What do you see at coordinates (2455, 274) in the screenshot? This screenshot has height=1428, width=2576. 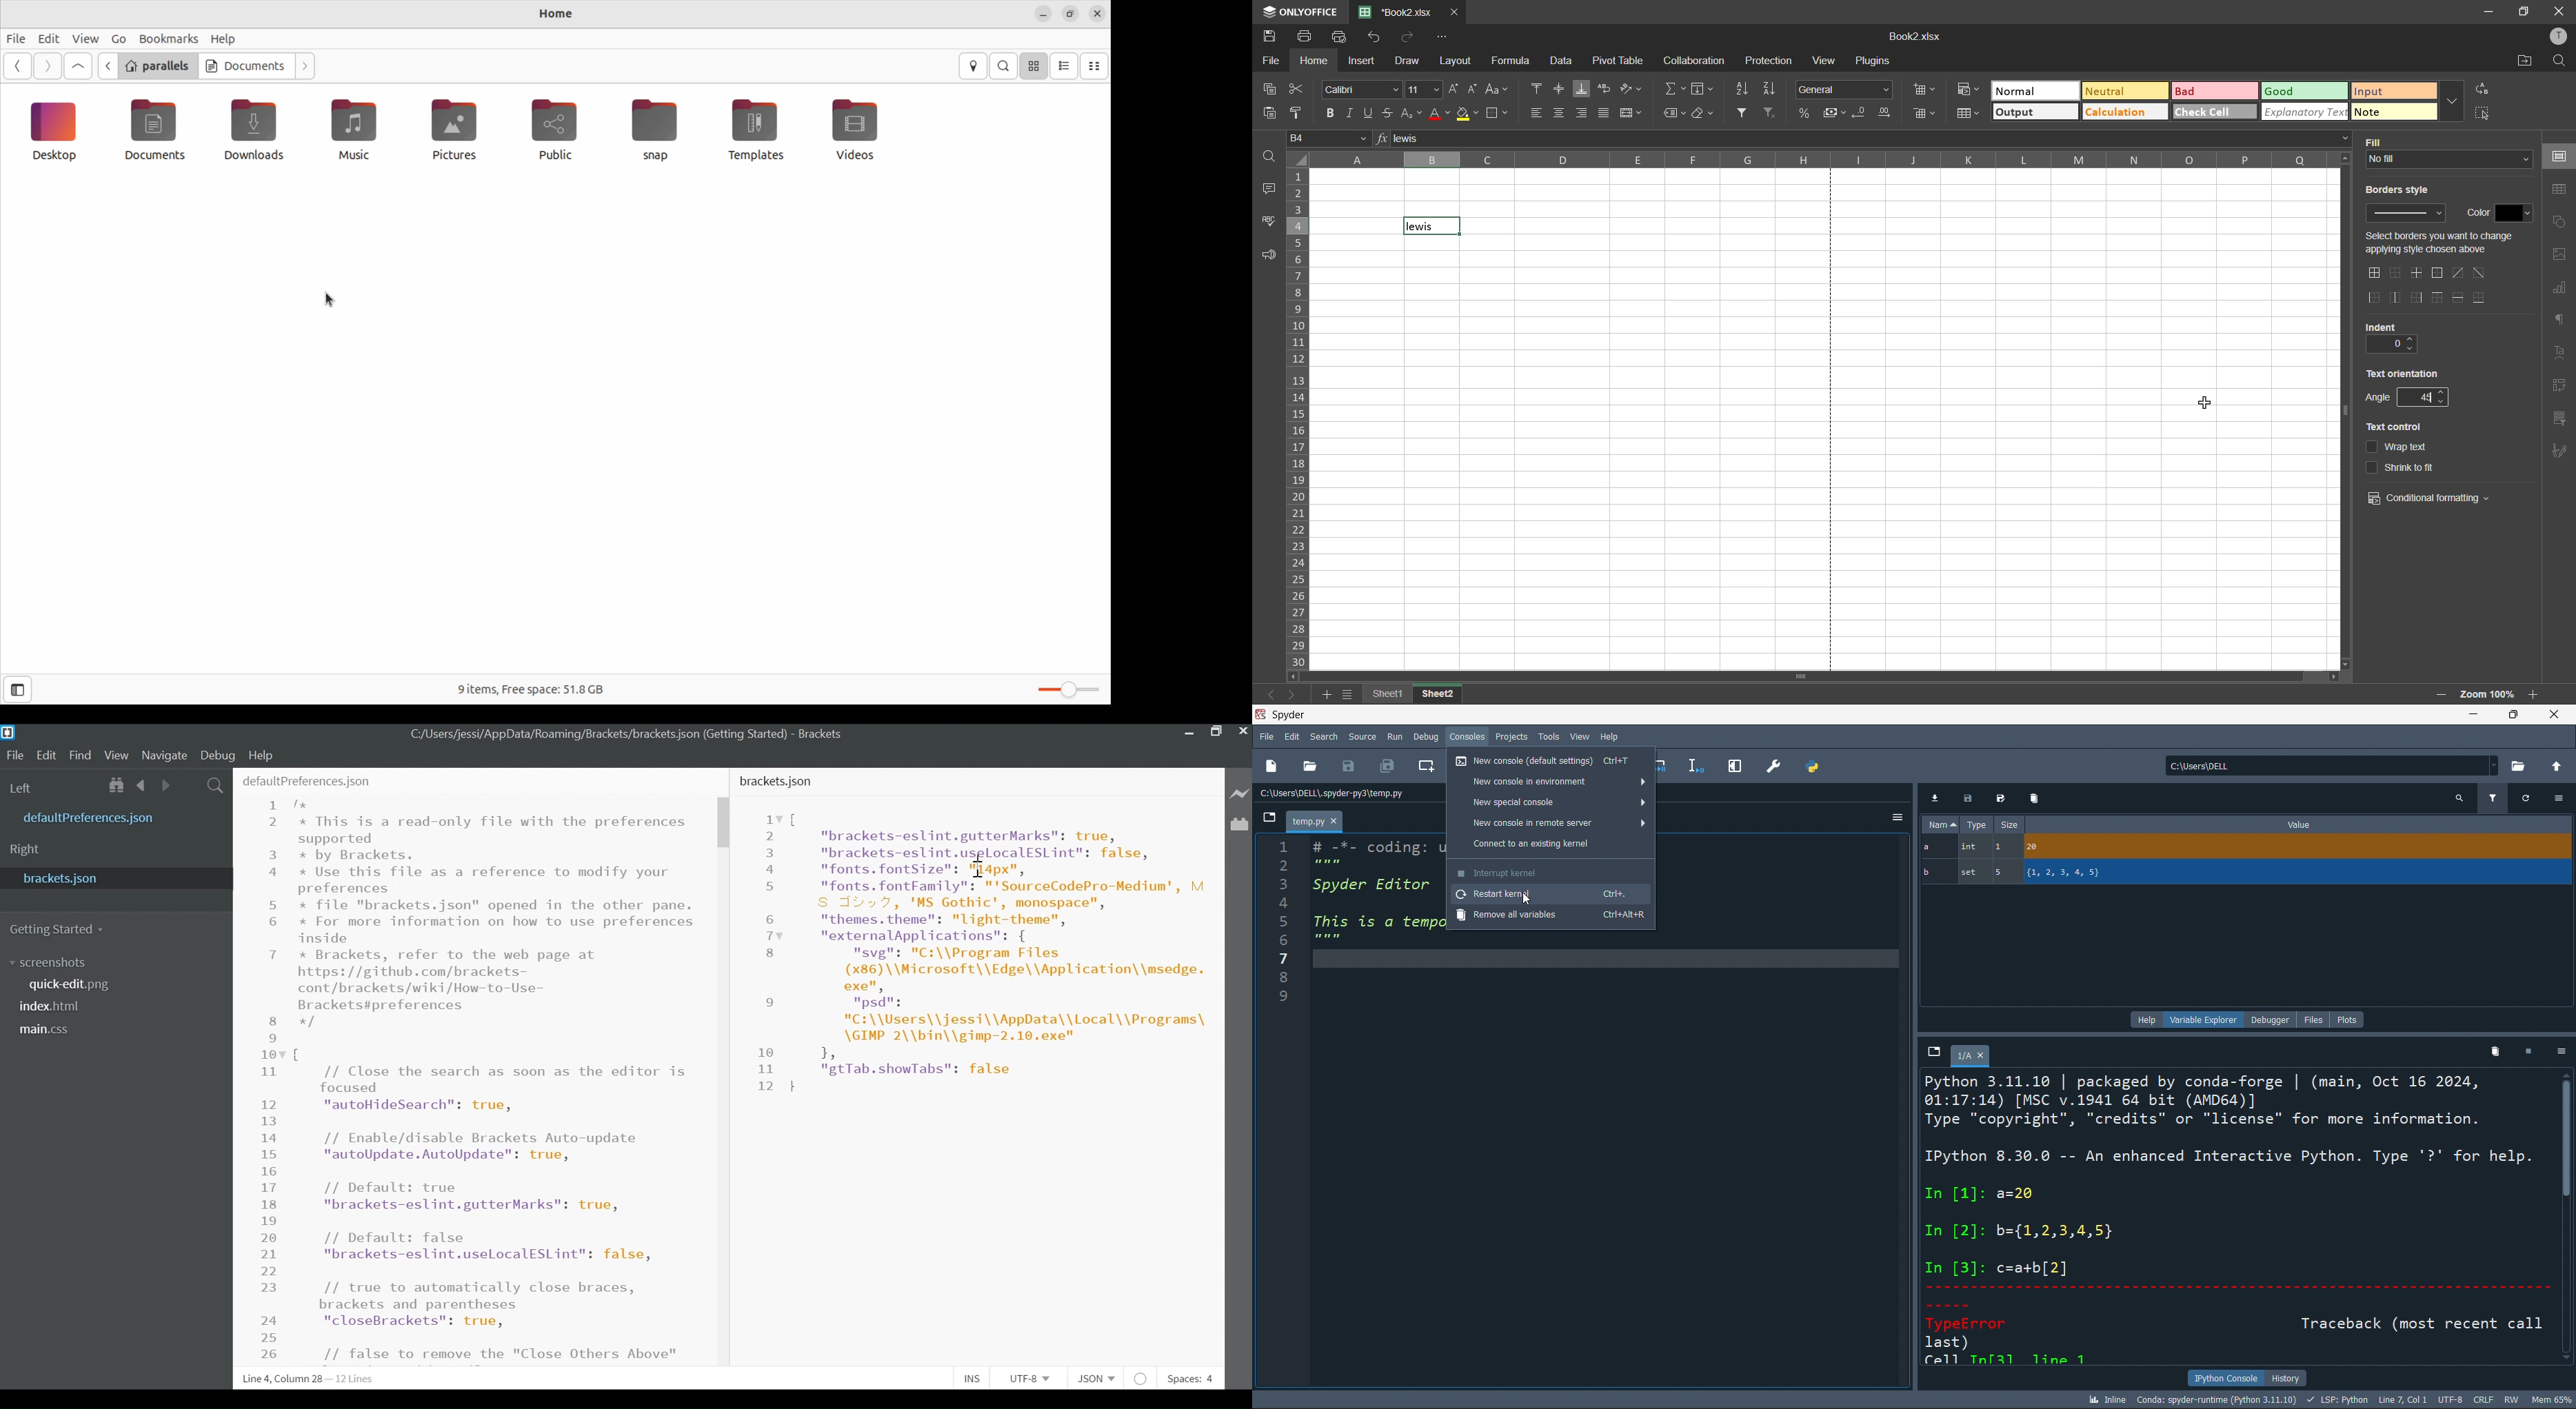 I see `diagonal up border` at bounding box center [2455, 274].